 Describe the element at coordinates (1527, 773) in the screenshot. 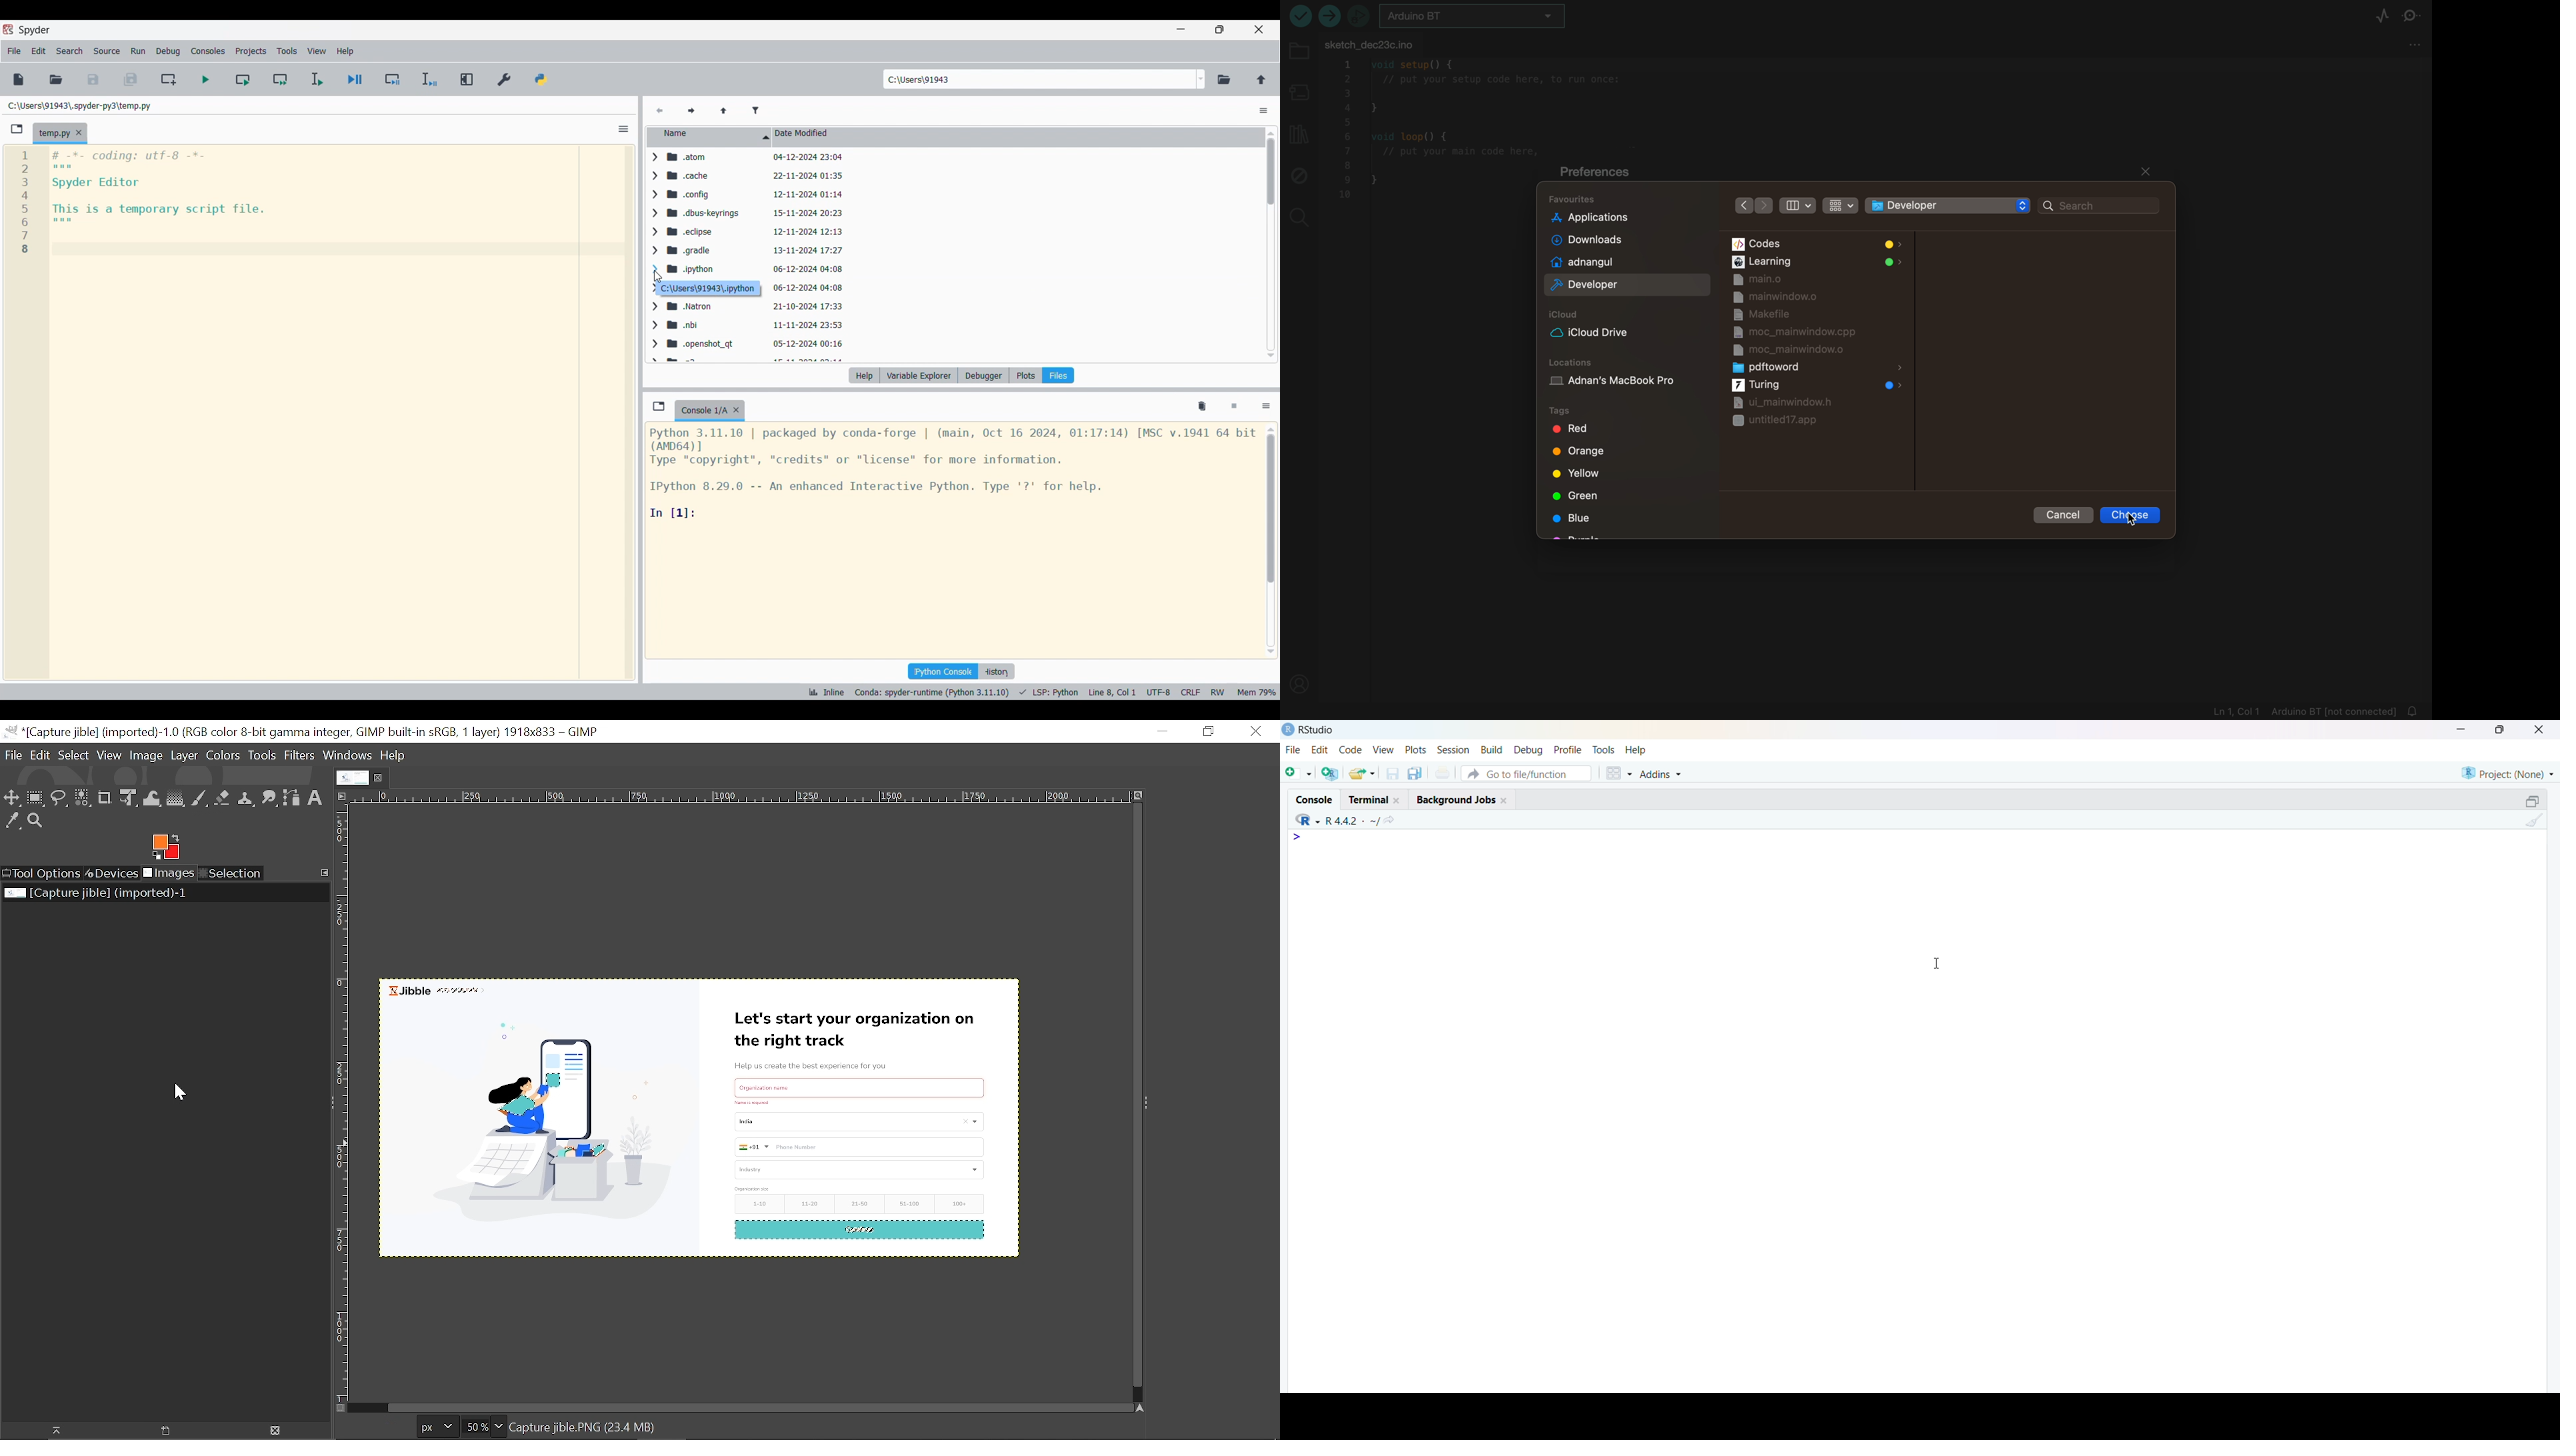

I see `go to file/function` at that location.